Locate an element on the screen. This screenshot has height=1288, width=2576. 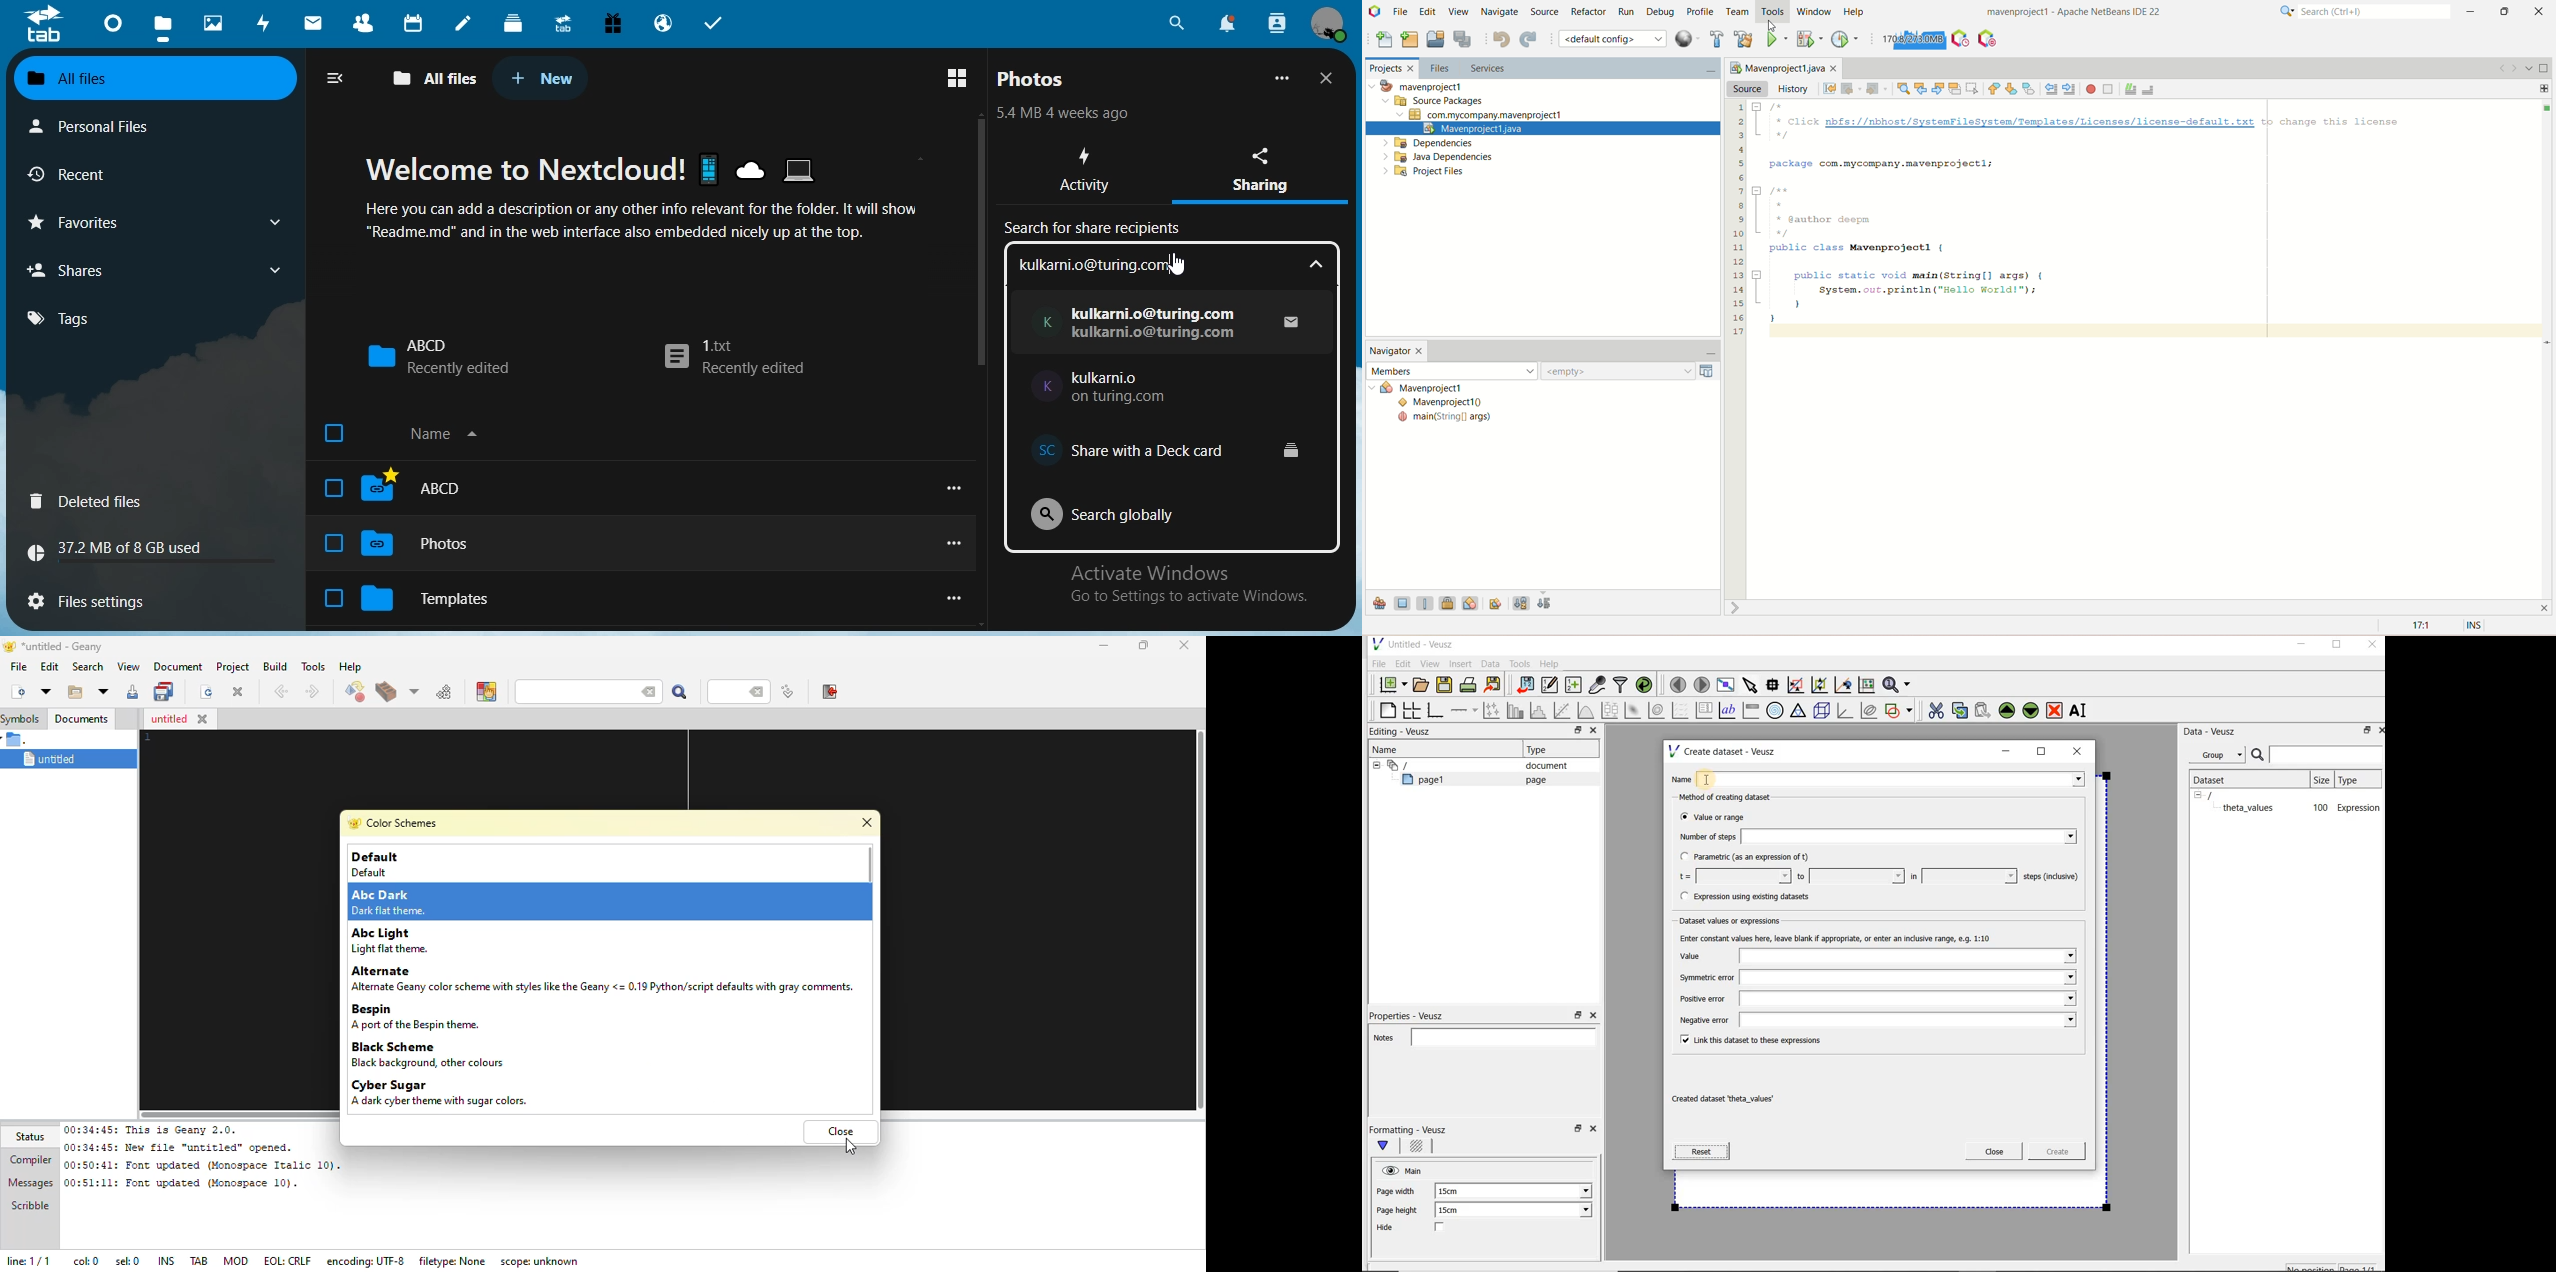
mavenproject1 is located at coordinates (1421, 87).